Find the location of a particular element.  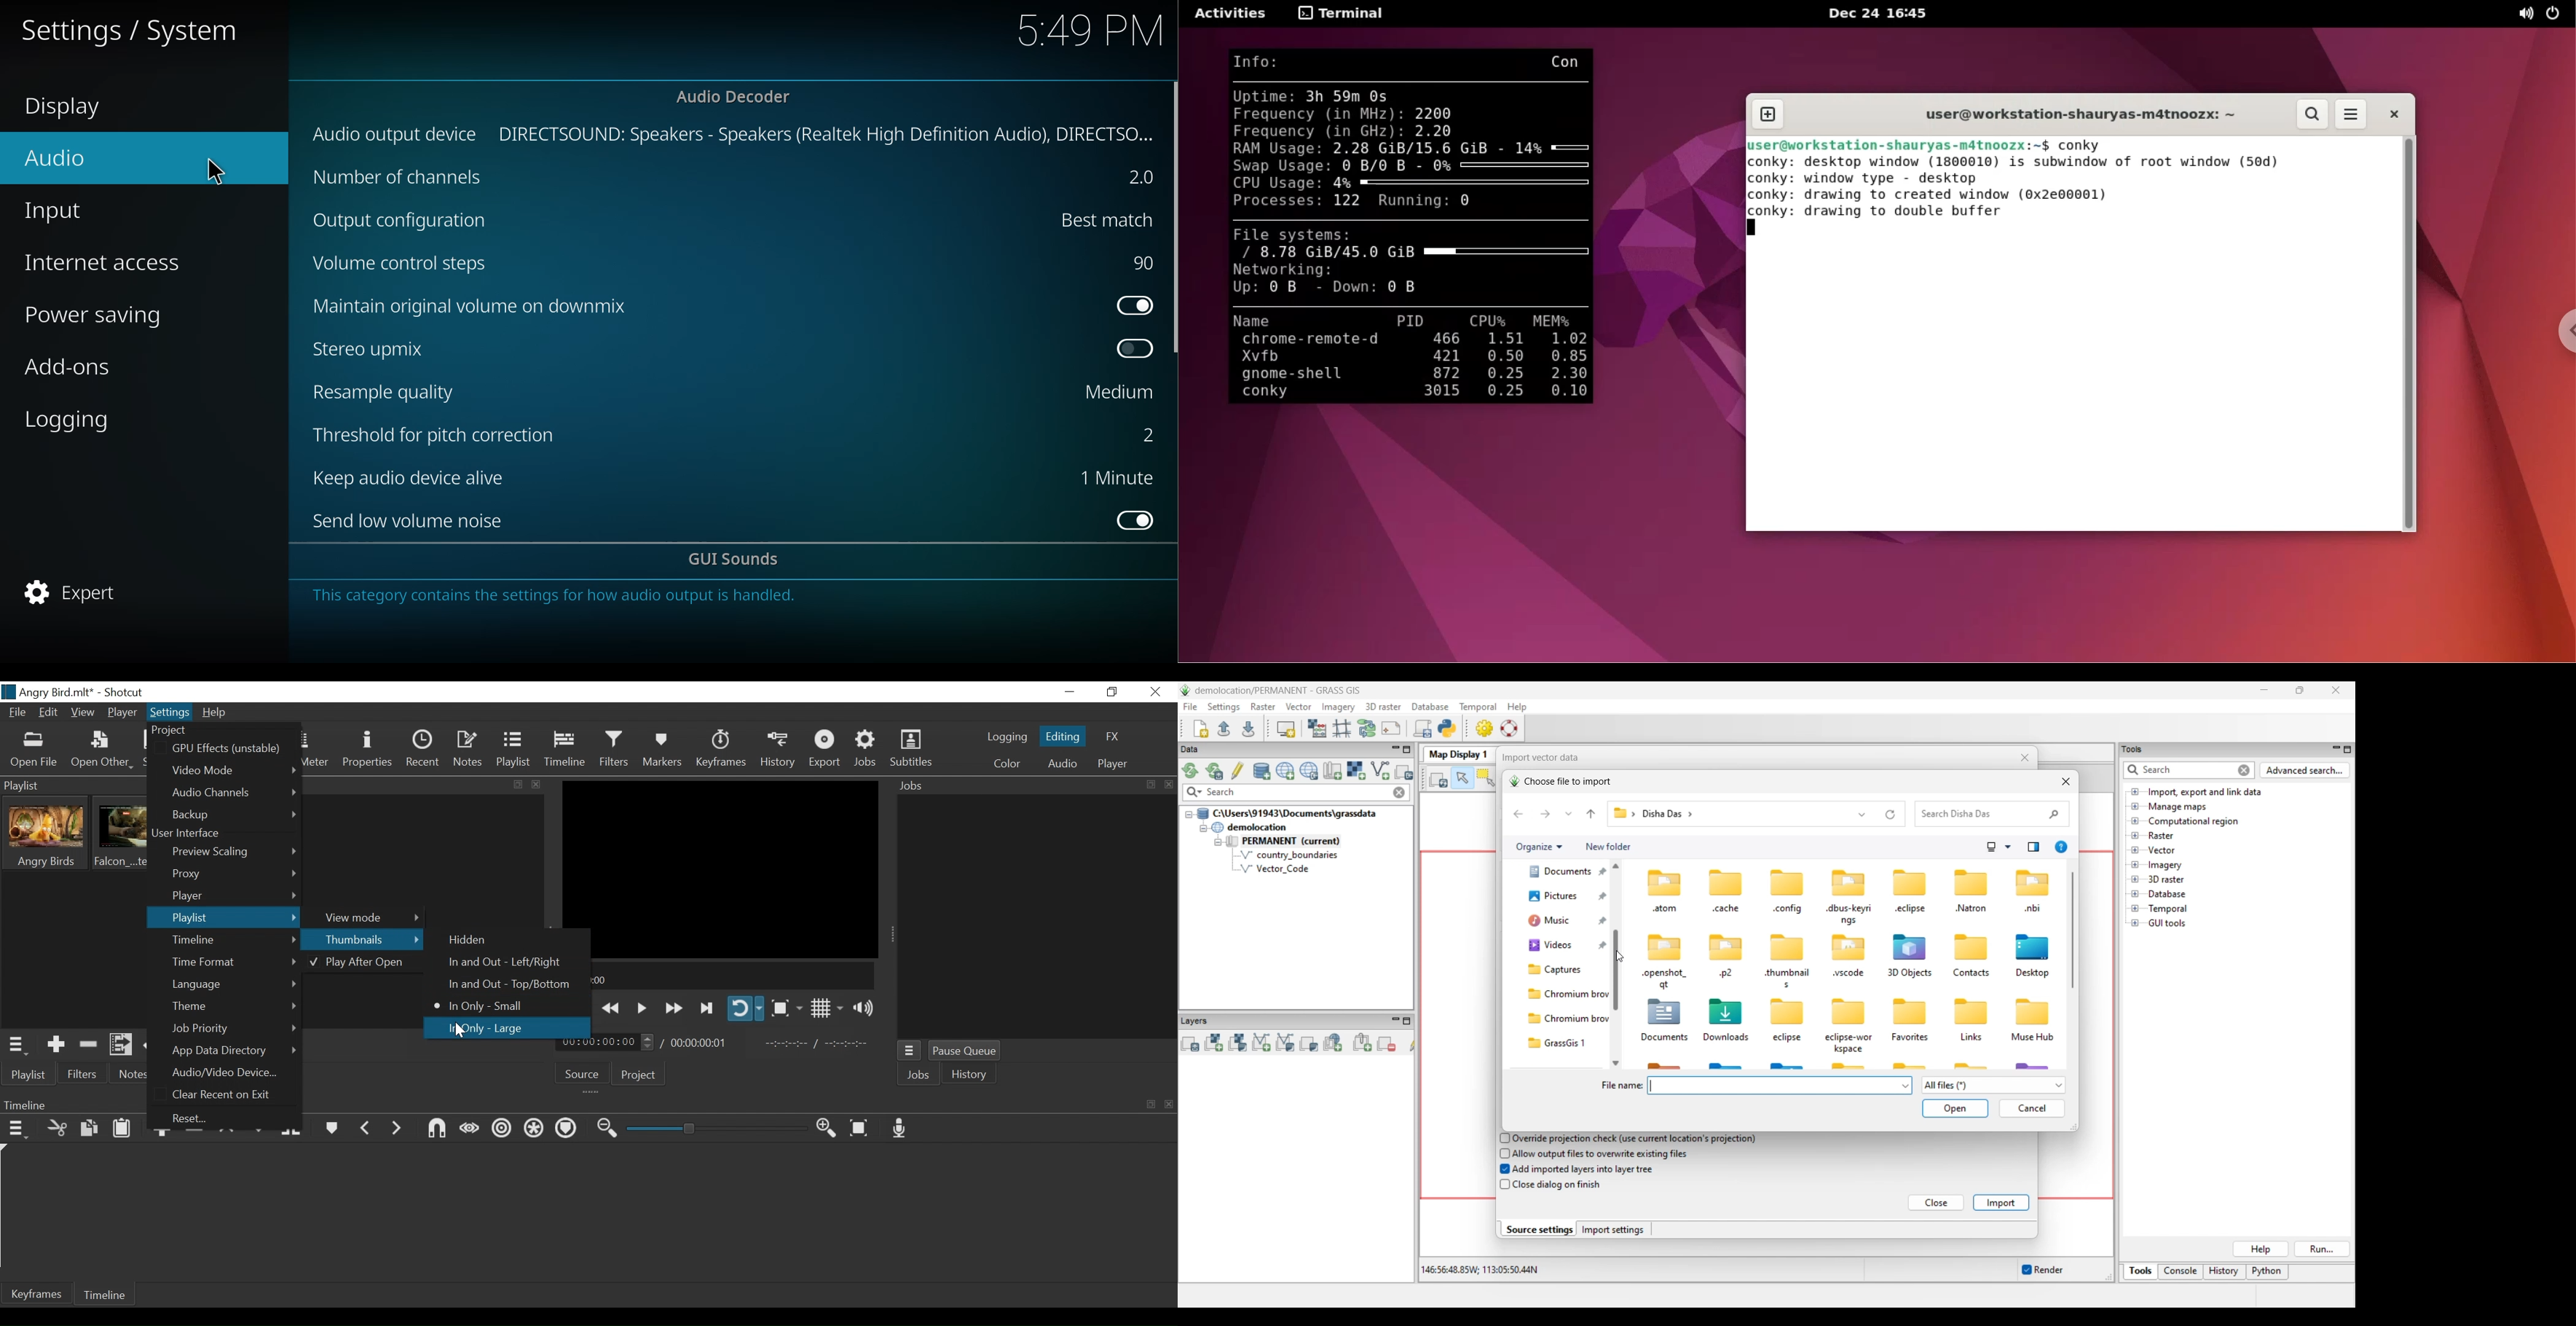

90 is located at coordinates (1146, 263).